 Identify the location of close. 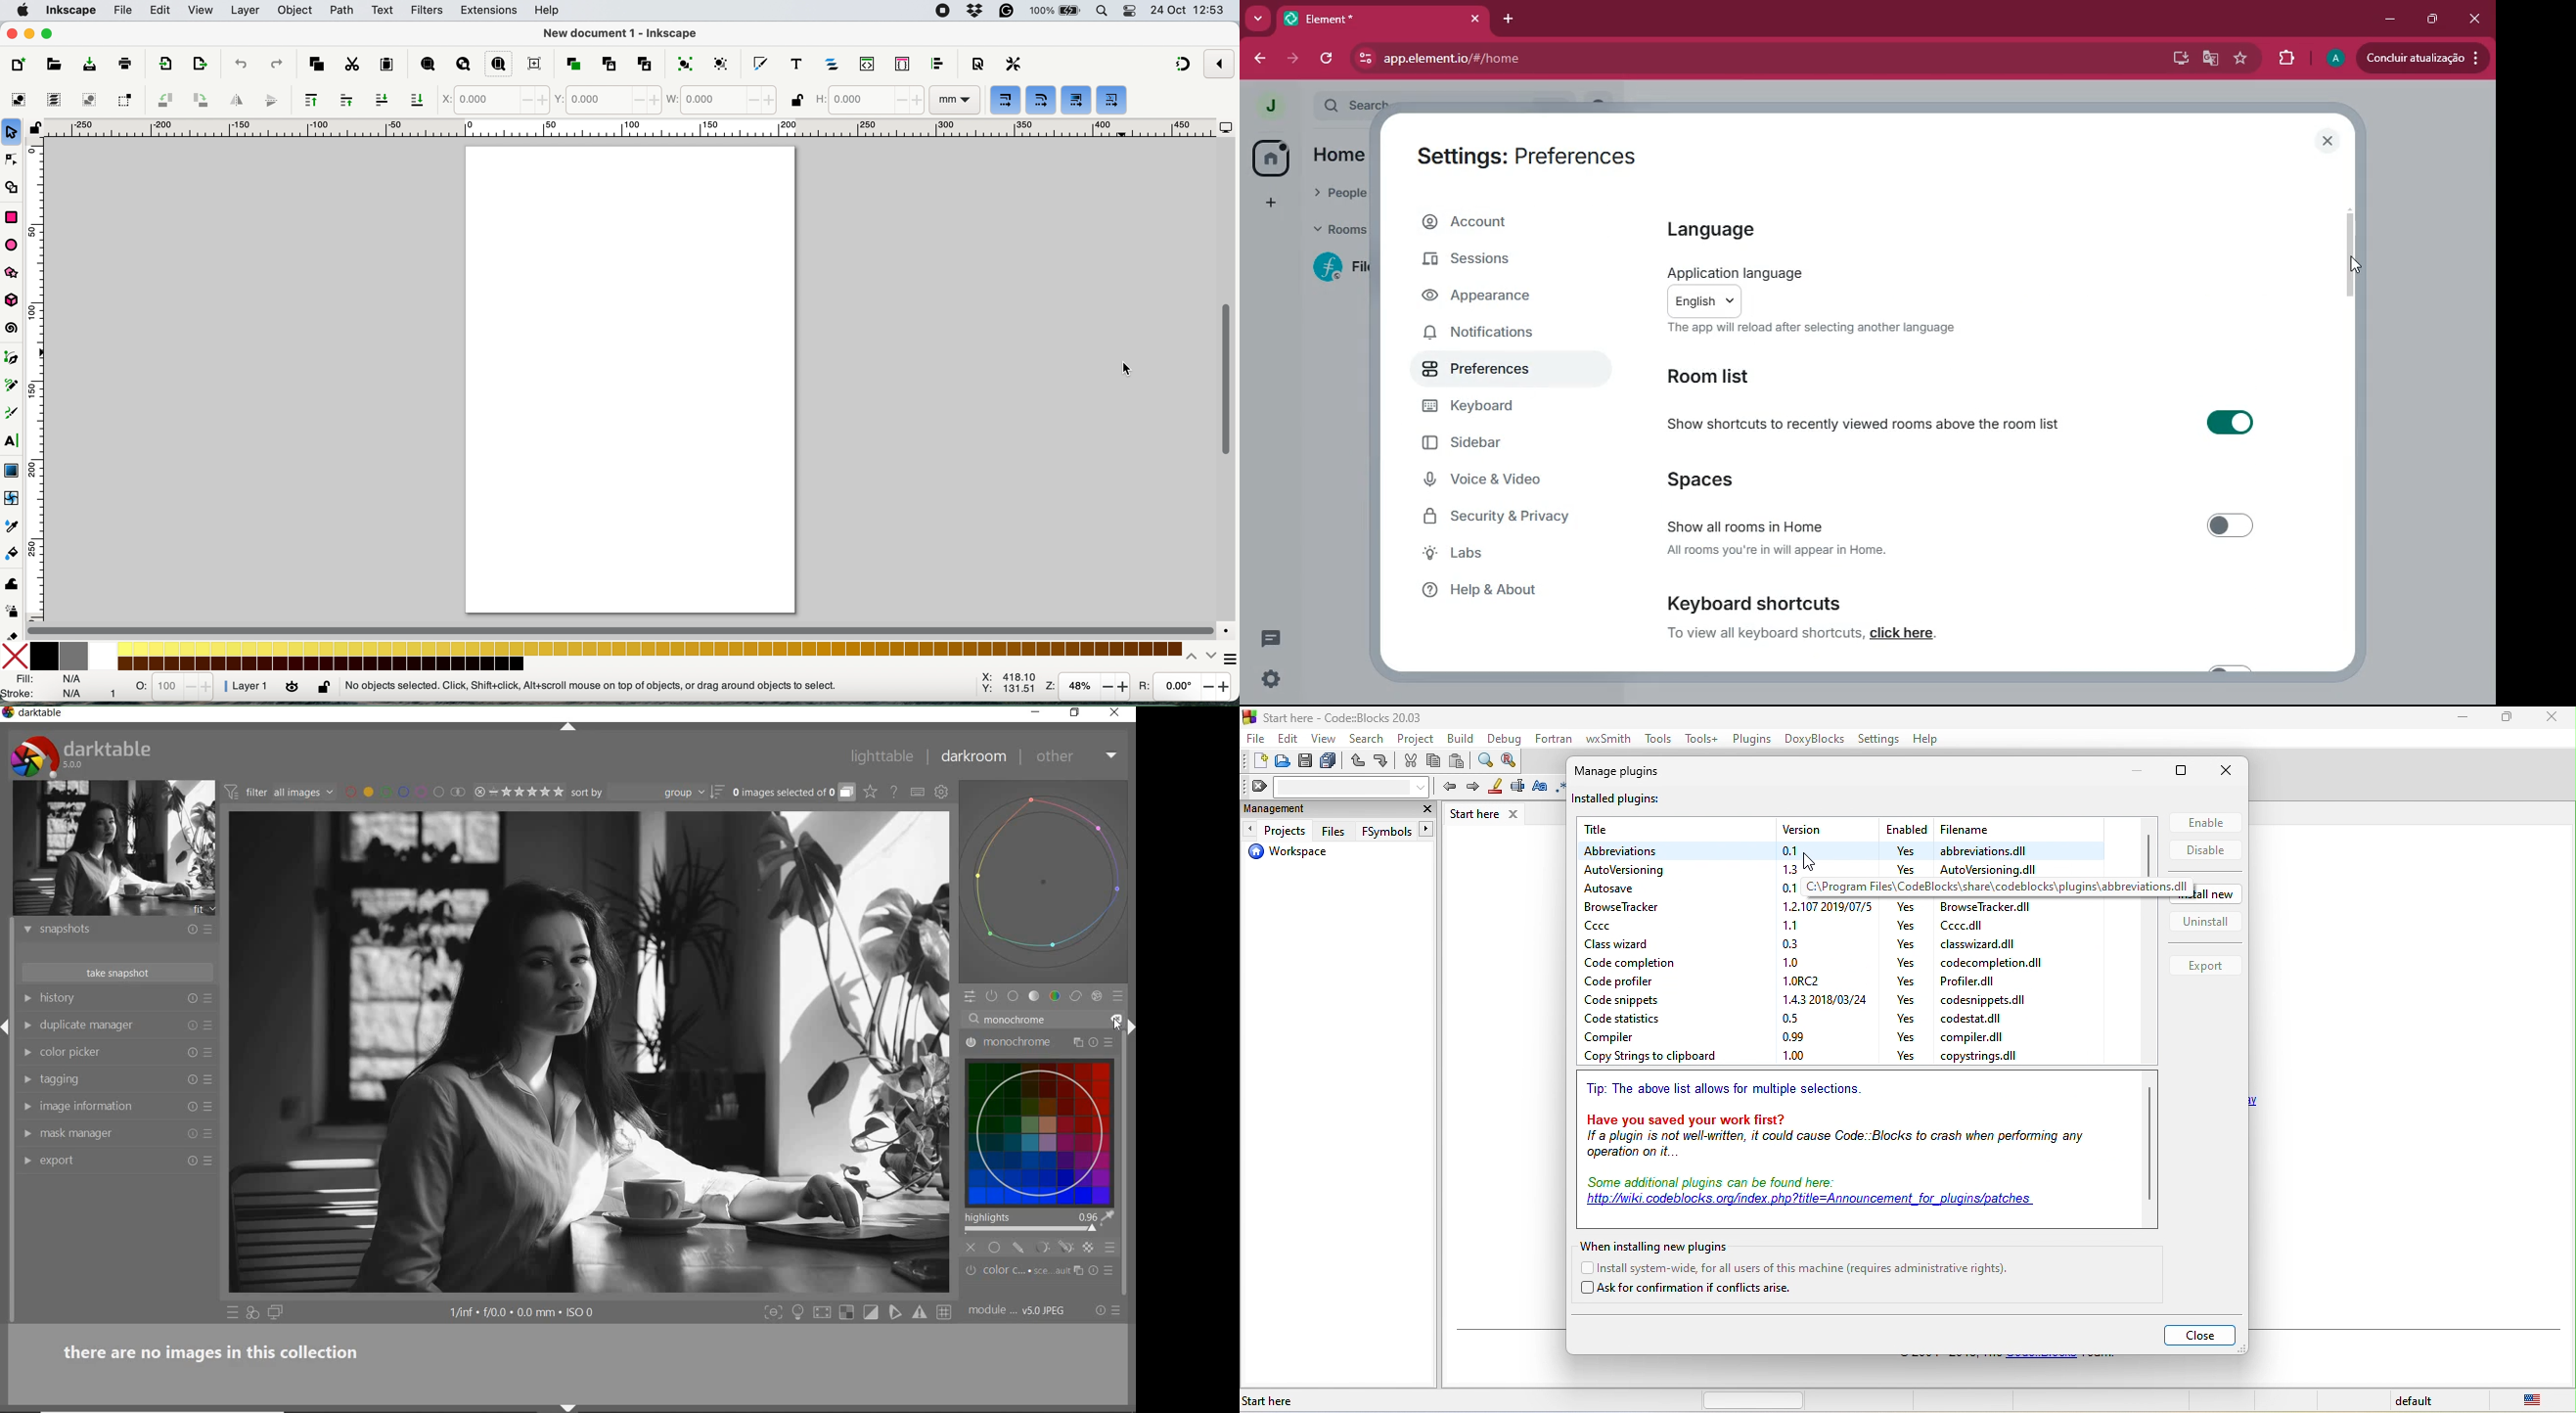
(2226, 772).